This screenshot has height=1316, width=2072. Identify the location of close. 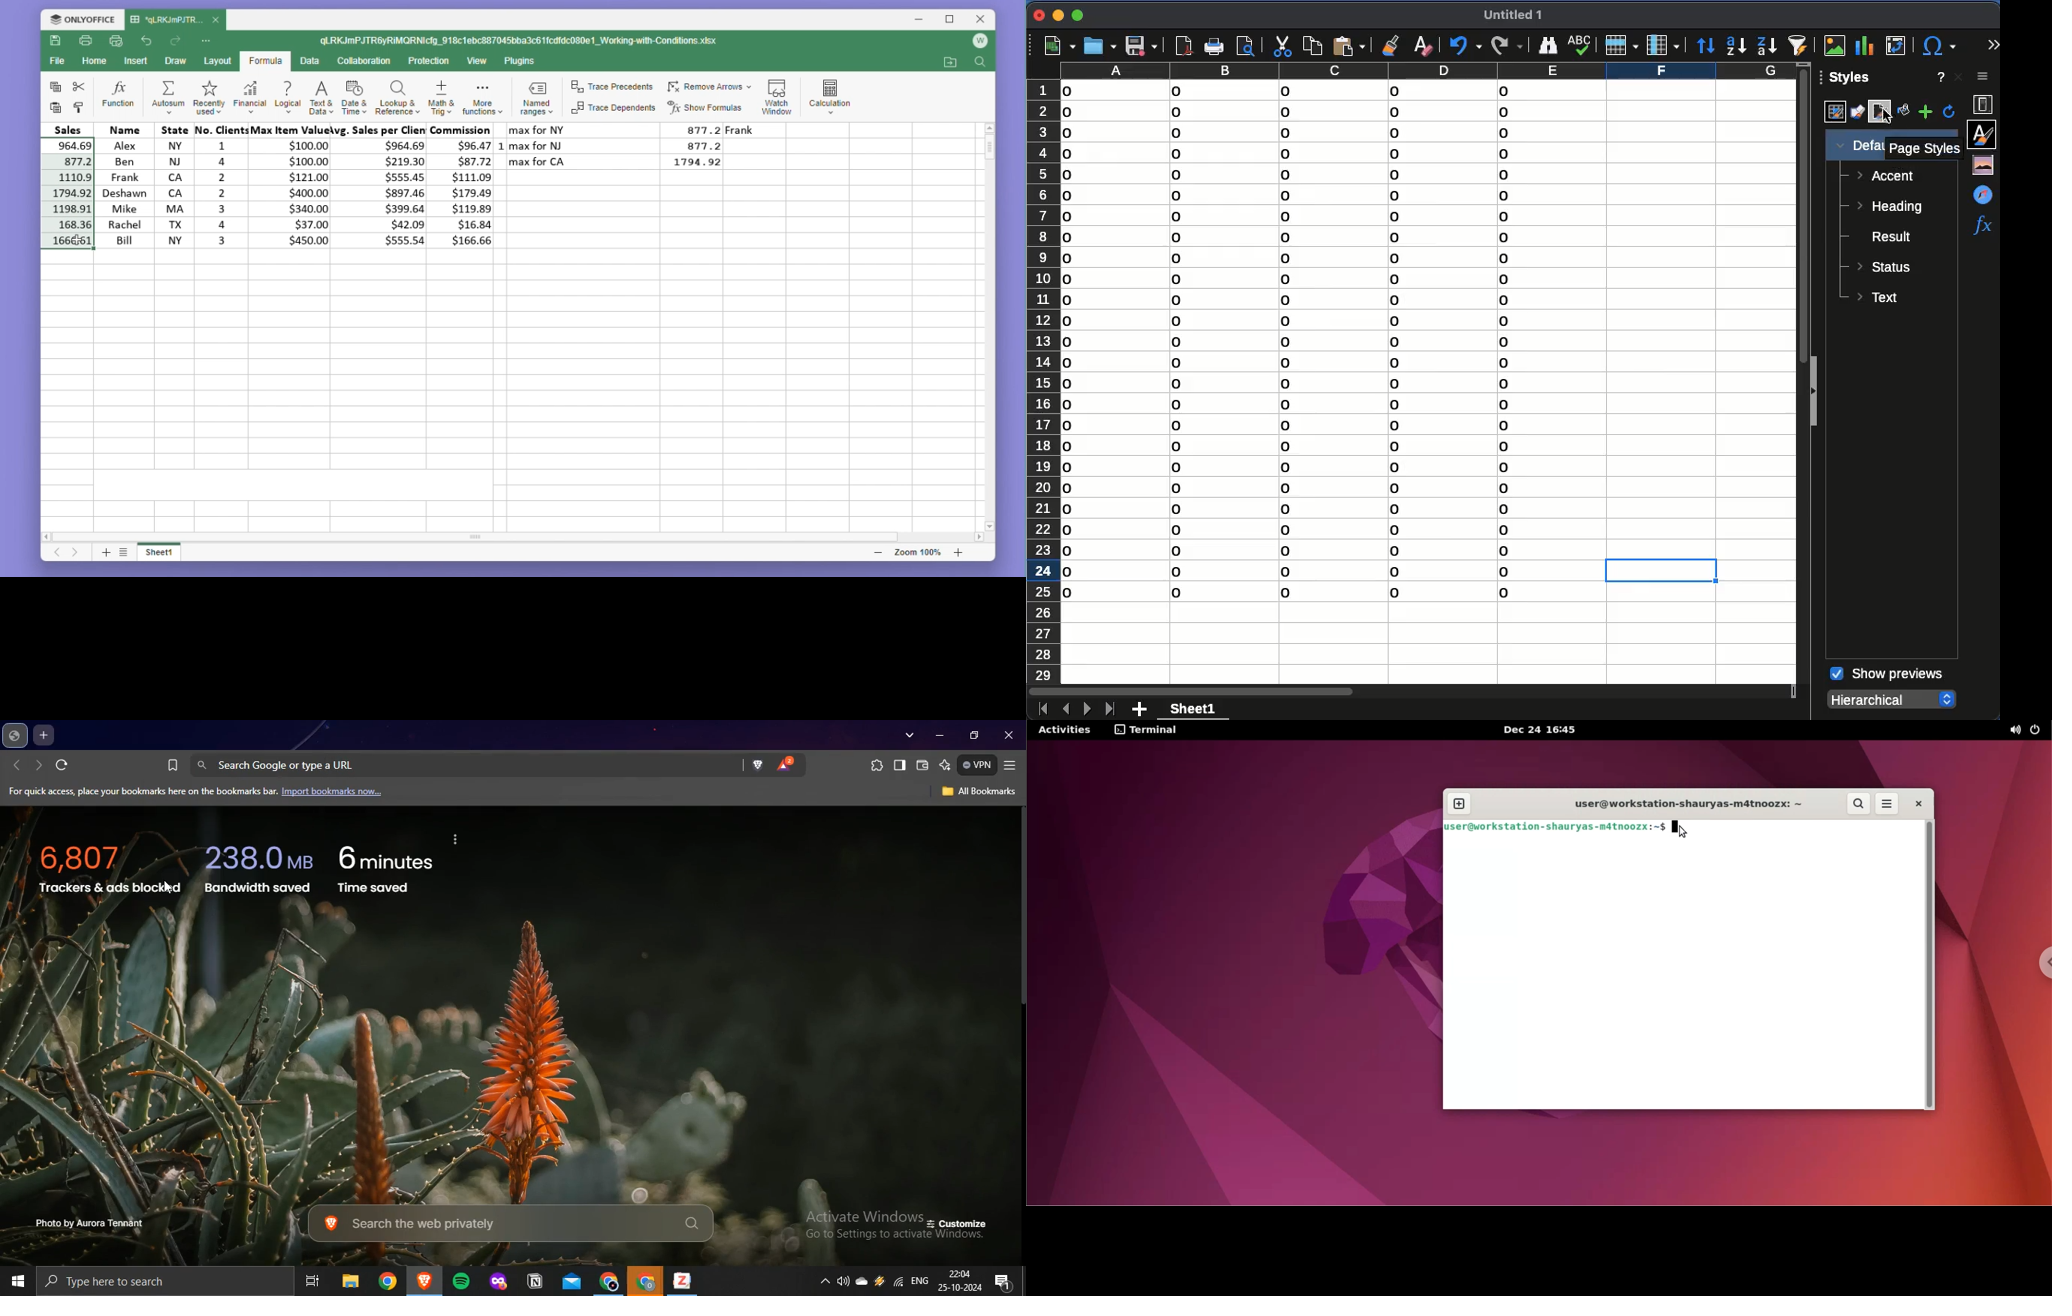
(1959, 77).